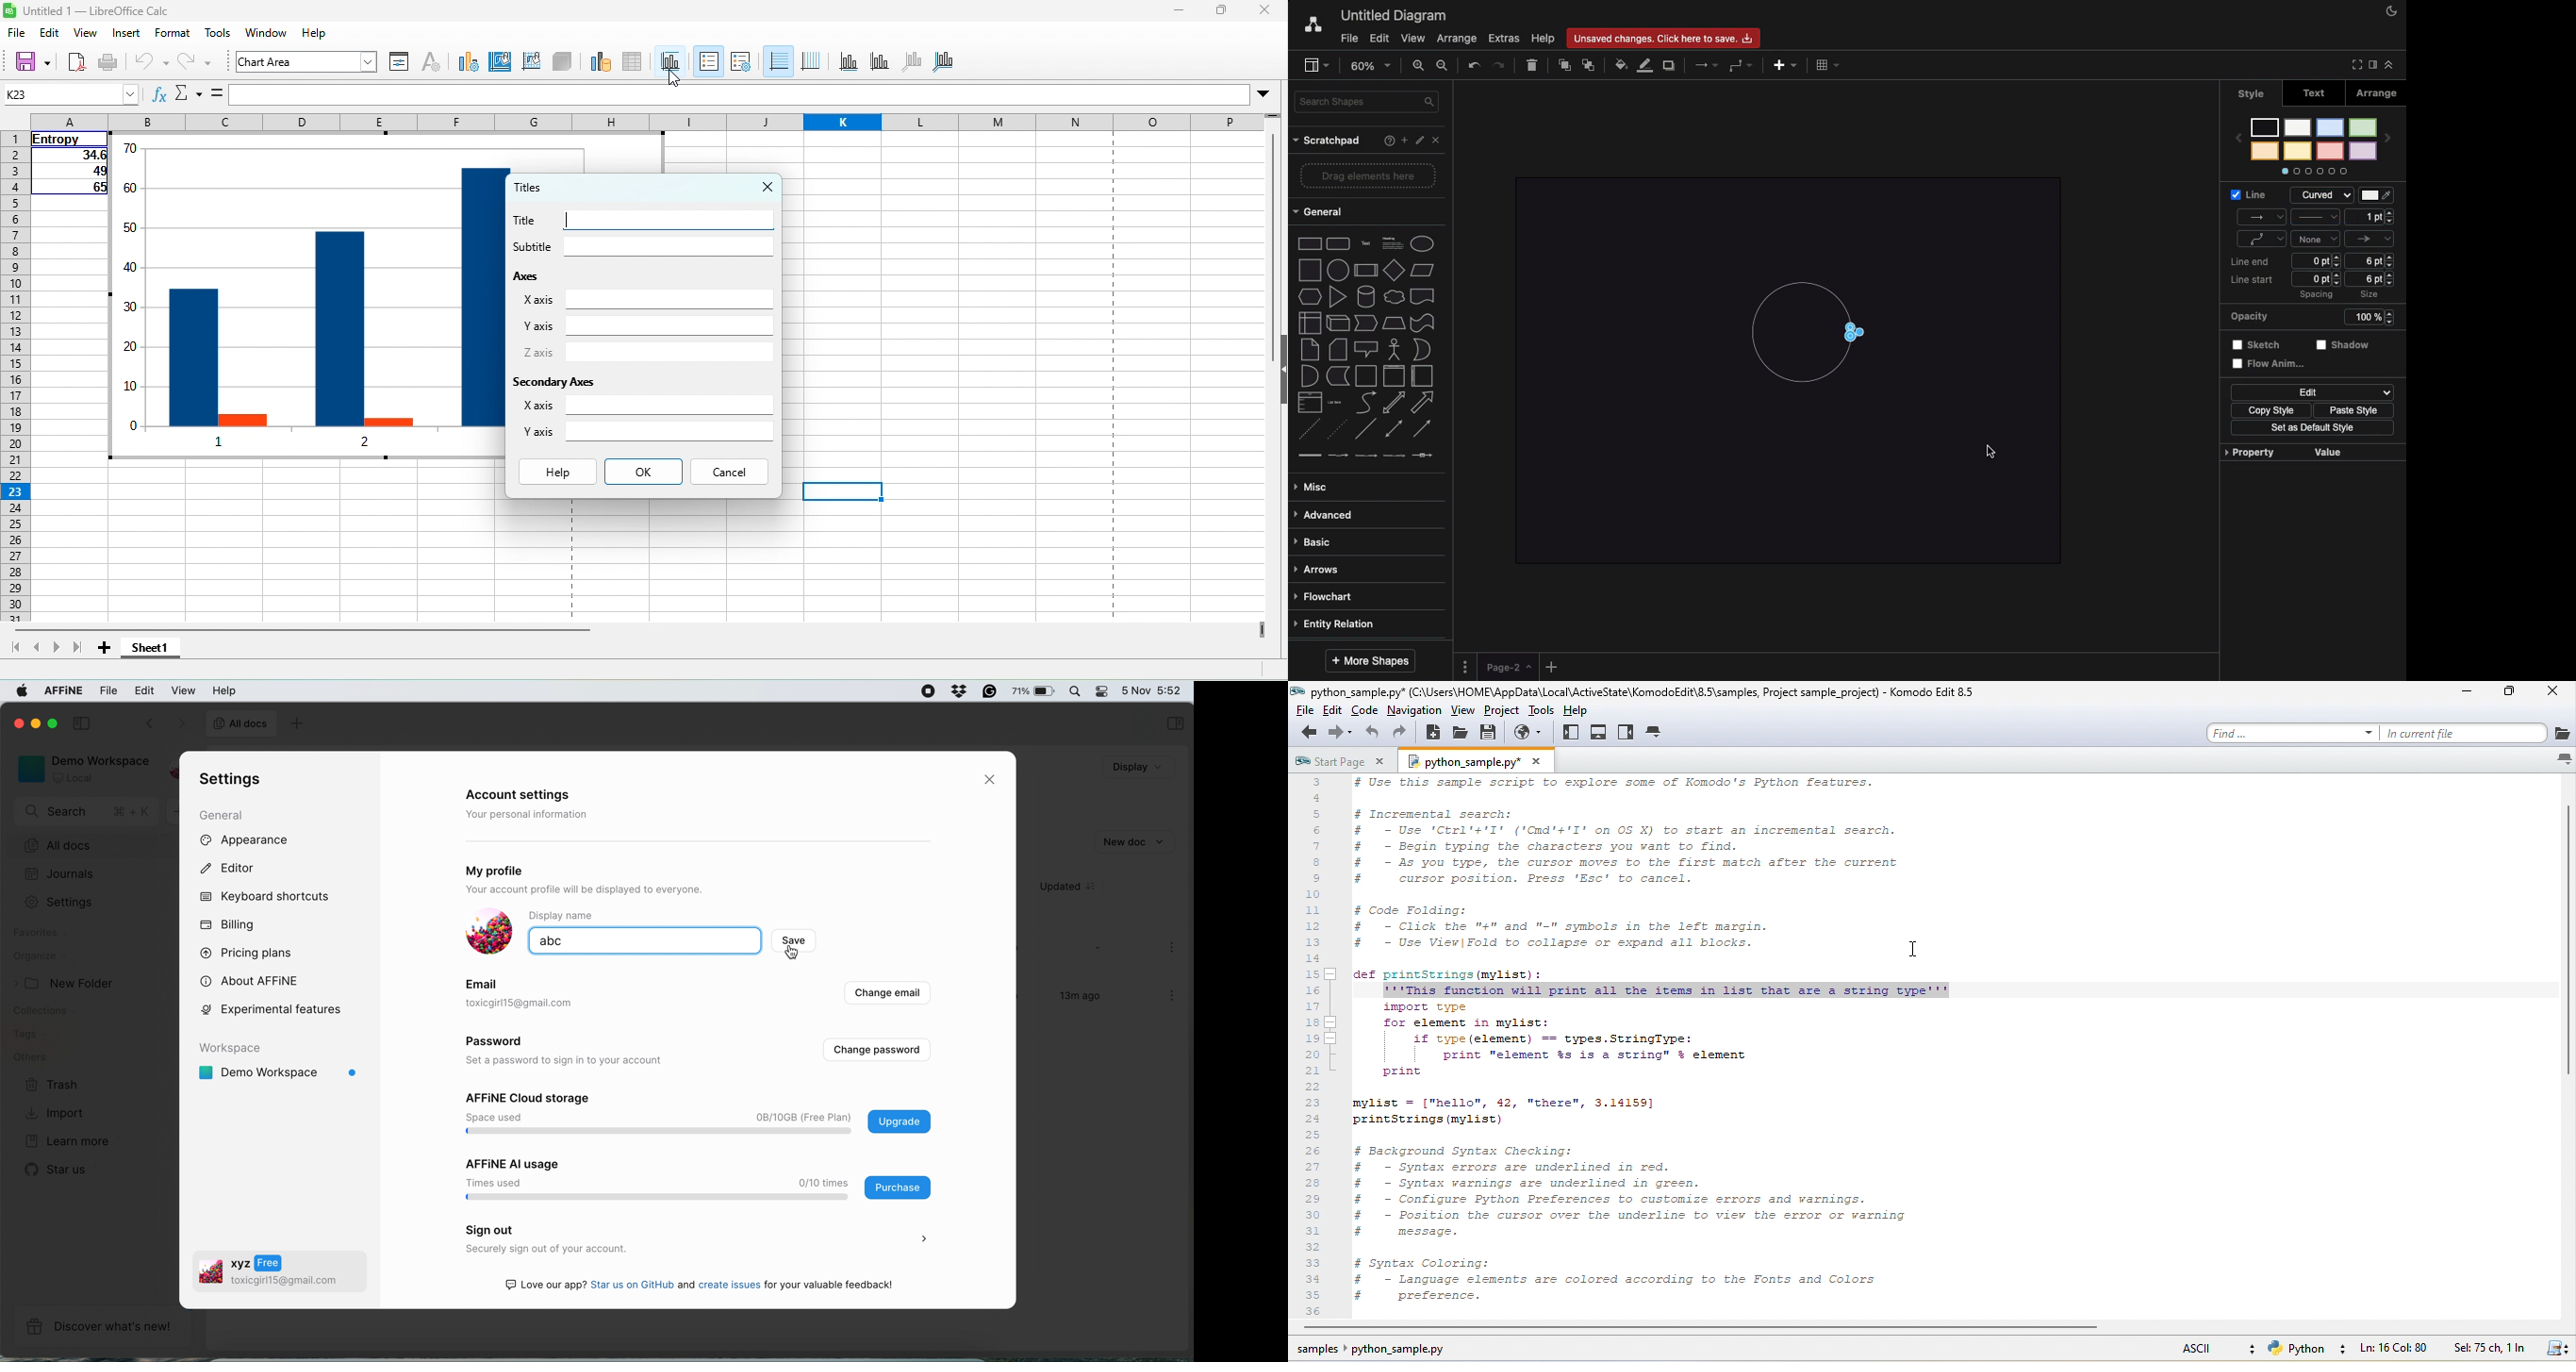 The width and height of the screenshot is (2576, 1372). What do you see at coordinates (1272, 251) in the screenshot?
I see `vertical scroll bar` at bounding box center [1272, 251].